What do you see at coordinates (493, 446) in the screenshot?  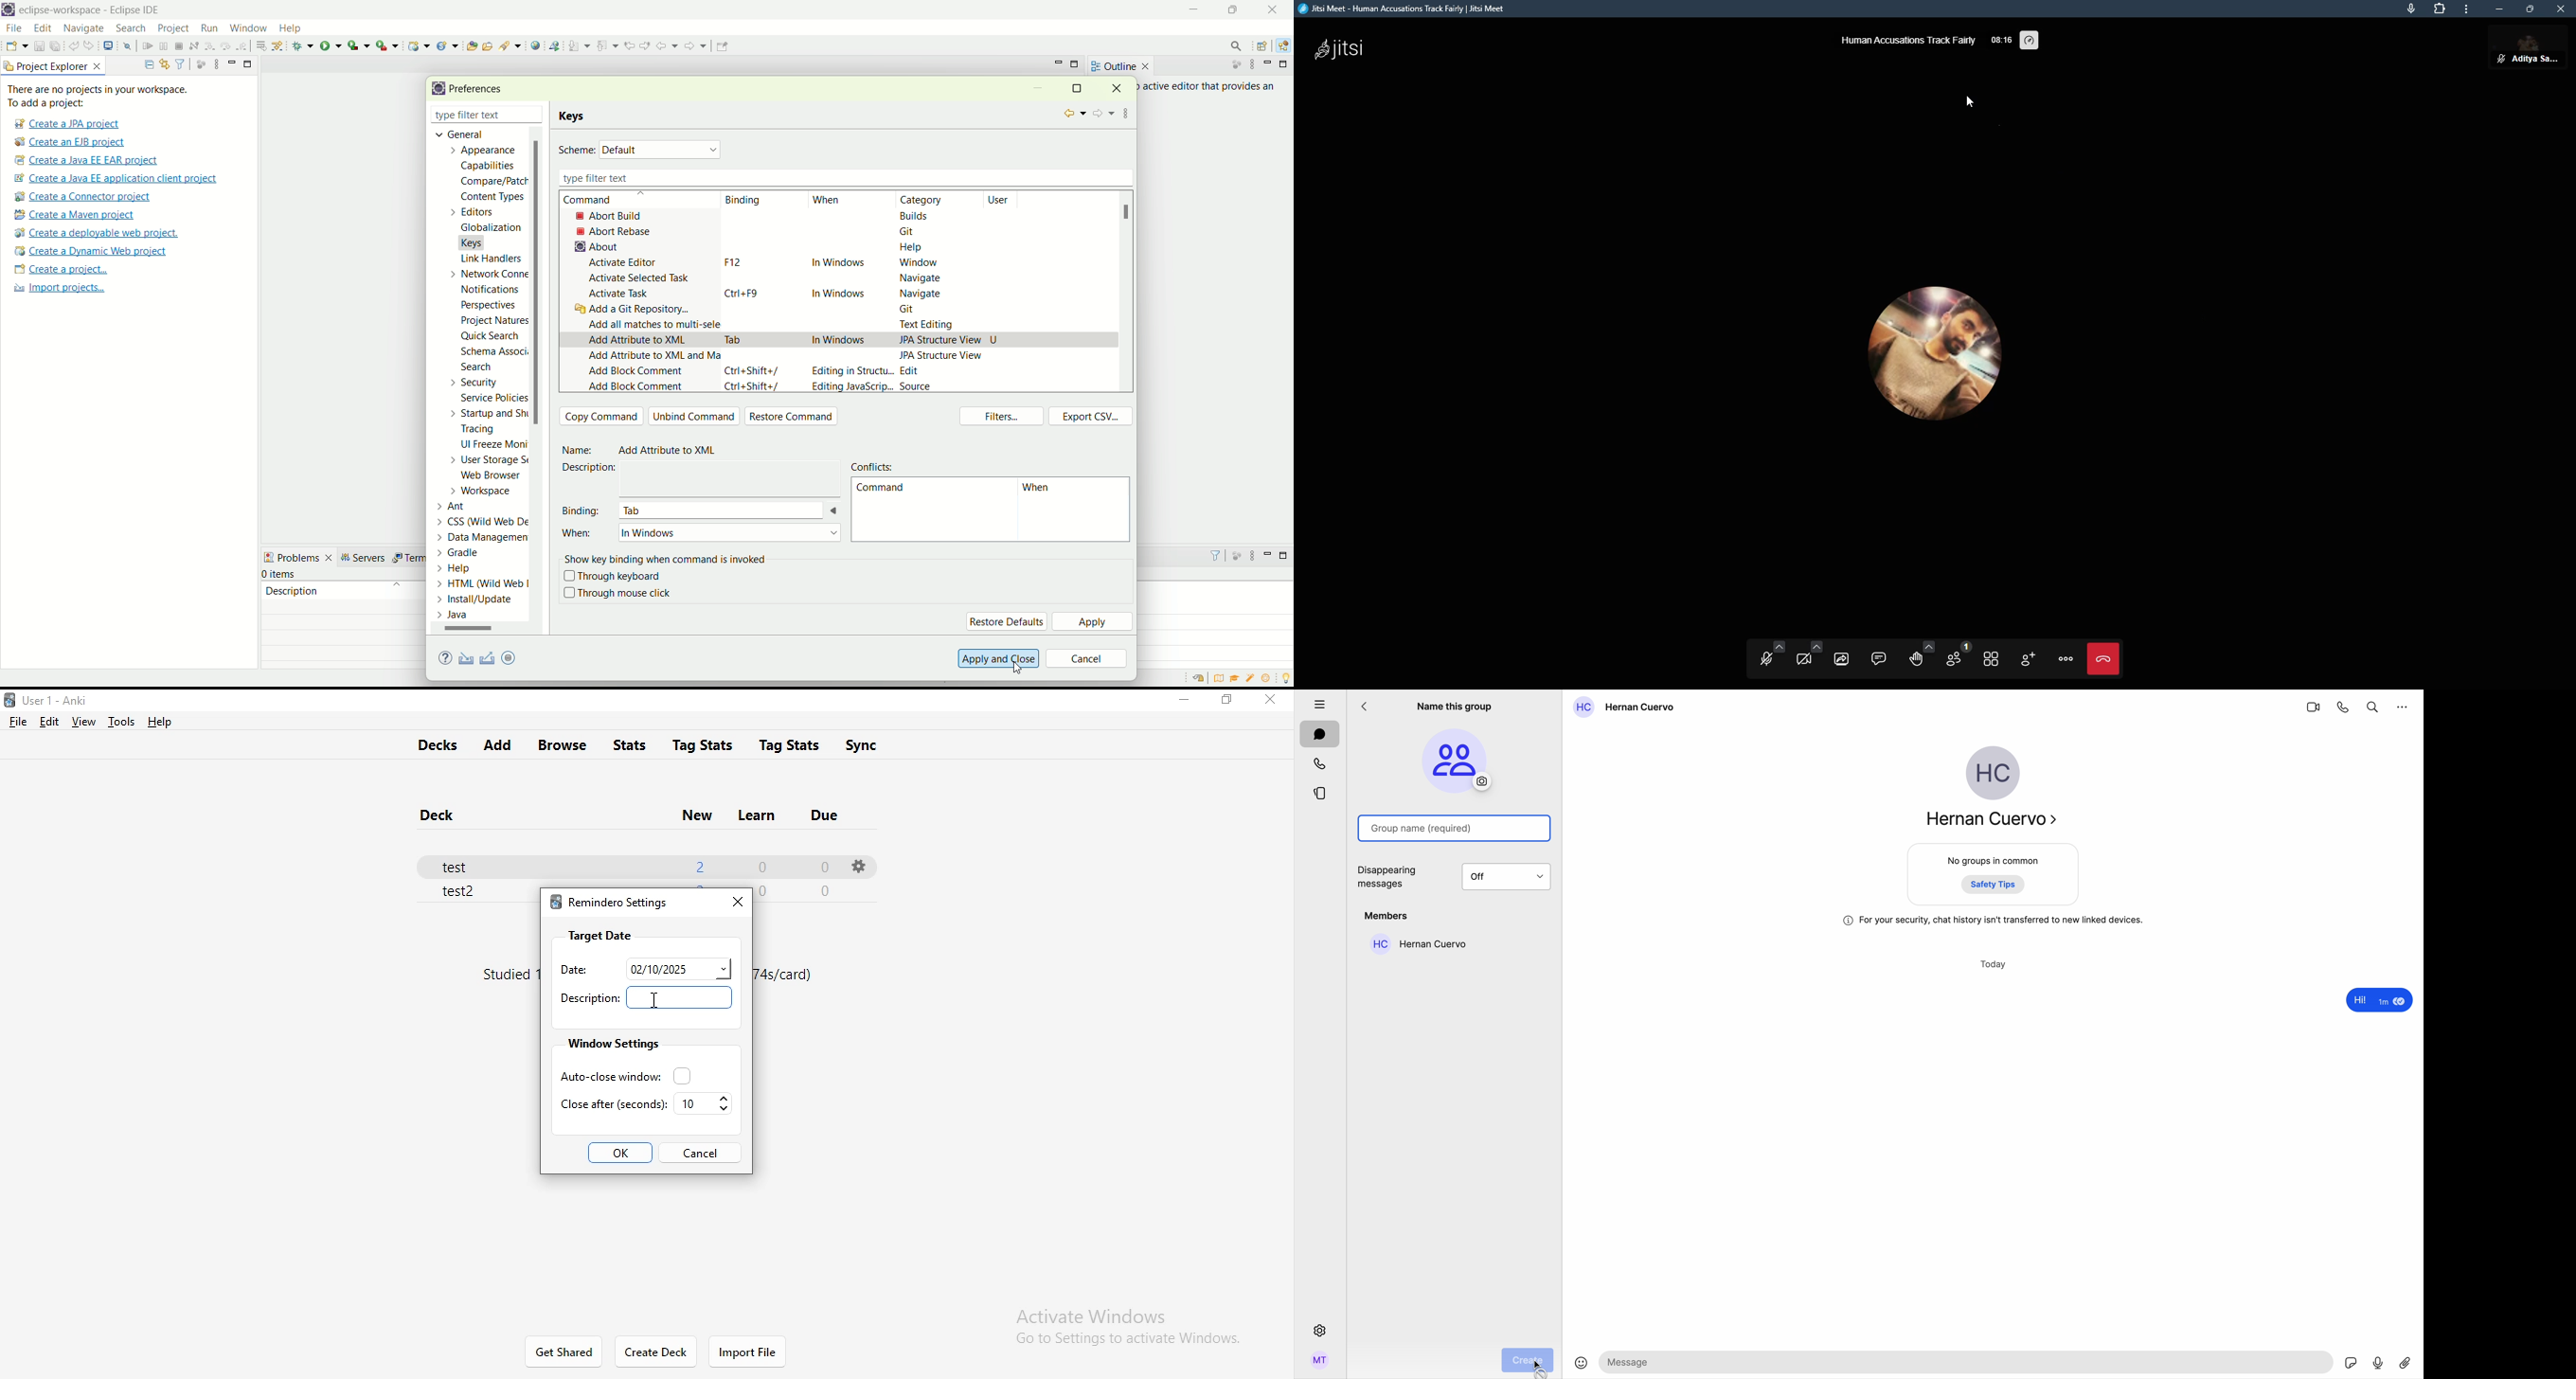 I see `UI freeze monitoring` at bounding box center [493, 446].